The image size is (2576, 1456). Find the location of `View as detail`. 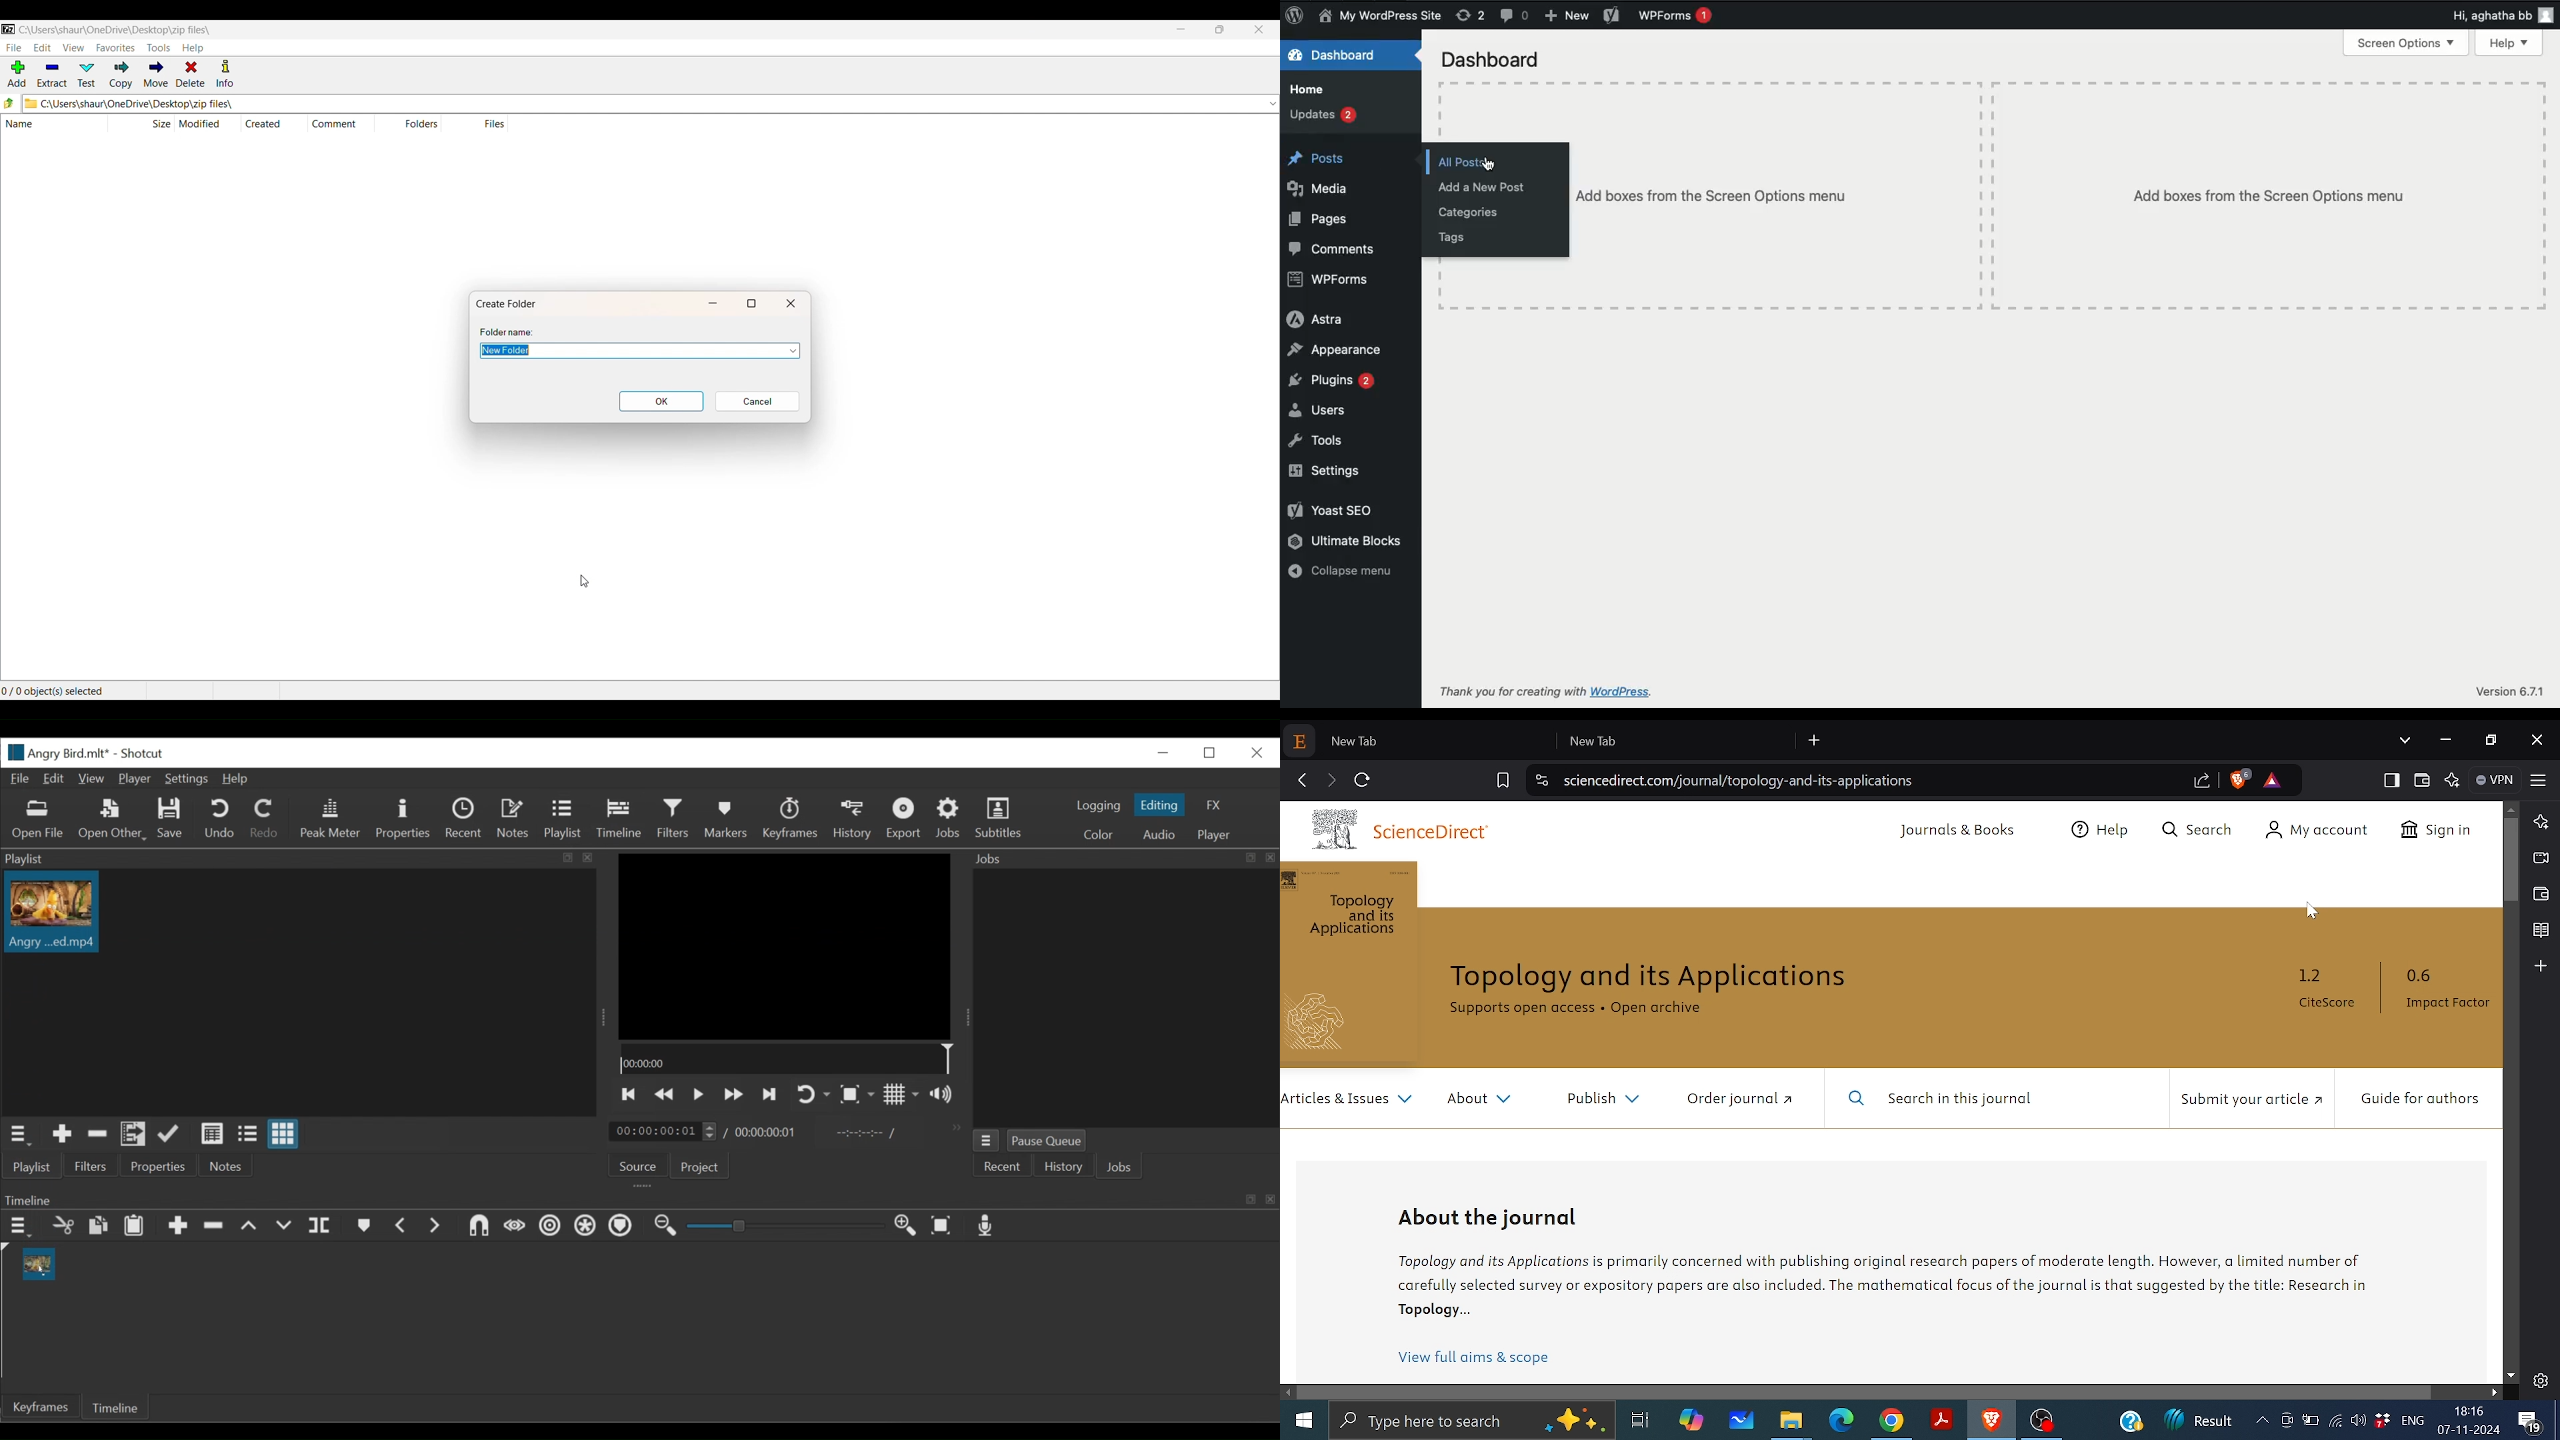

View as detail is located at coordinates (213, 1135).